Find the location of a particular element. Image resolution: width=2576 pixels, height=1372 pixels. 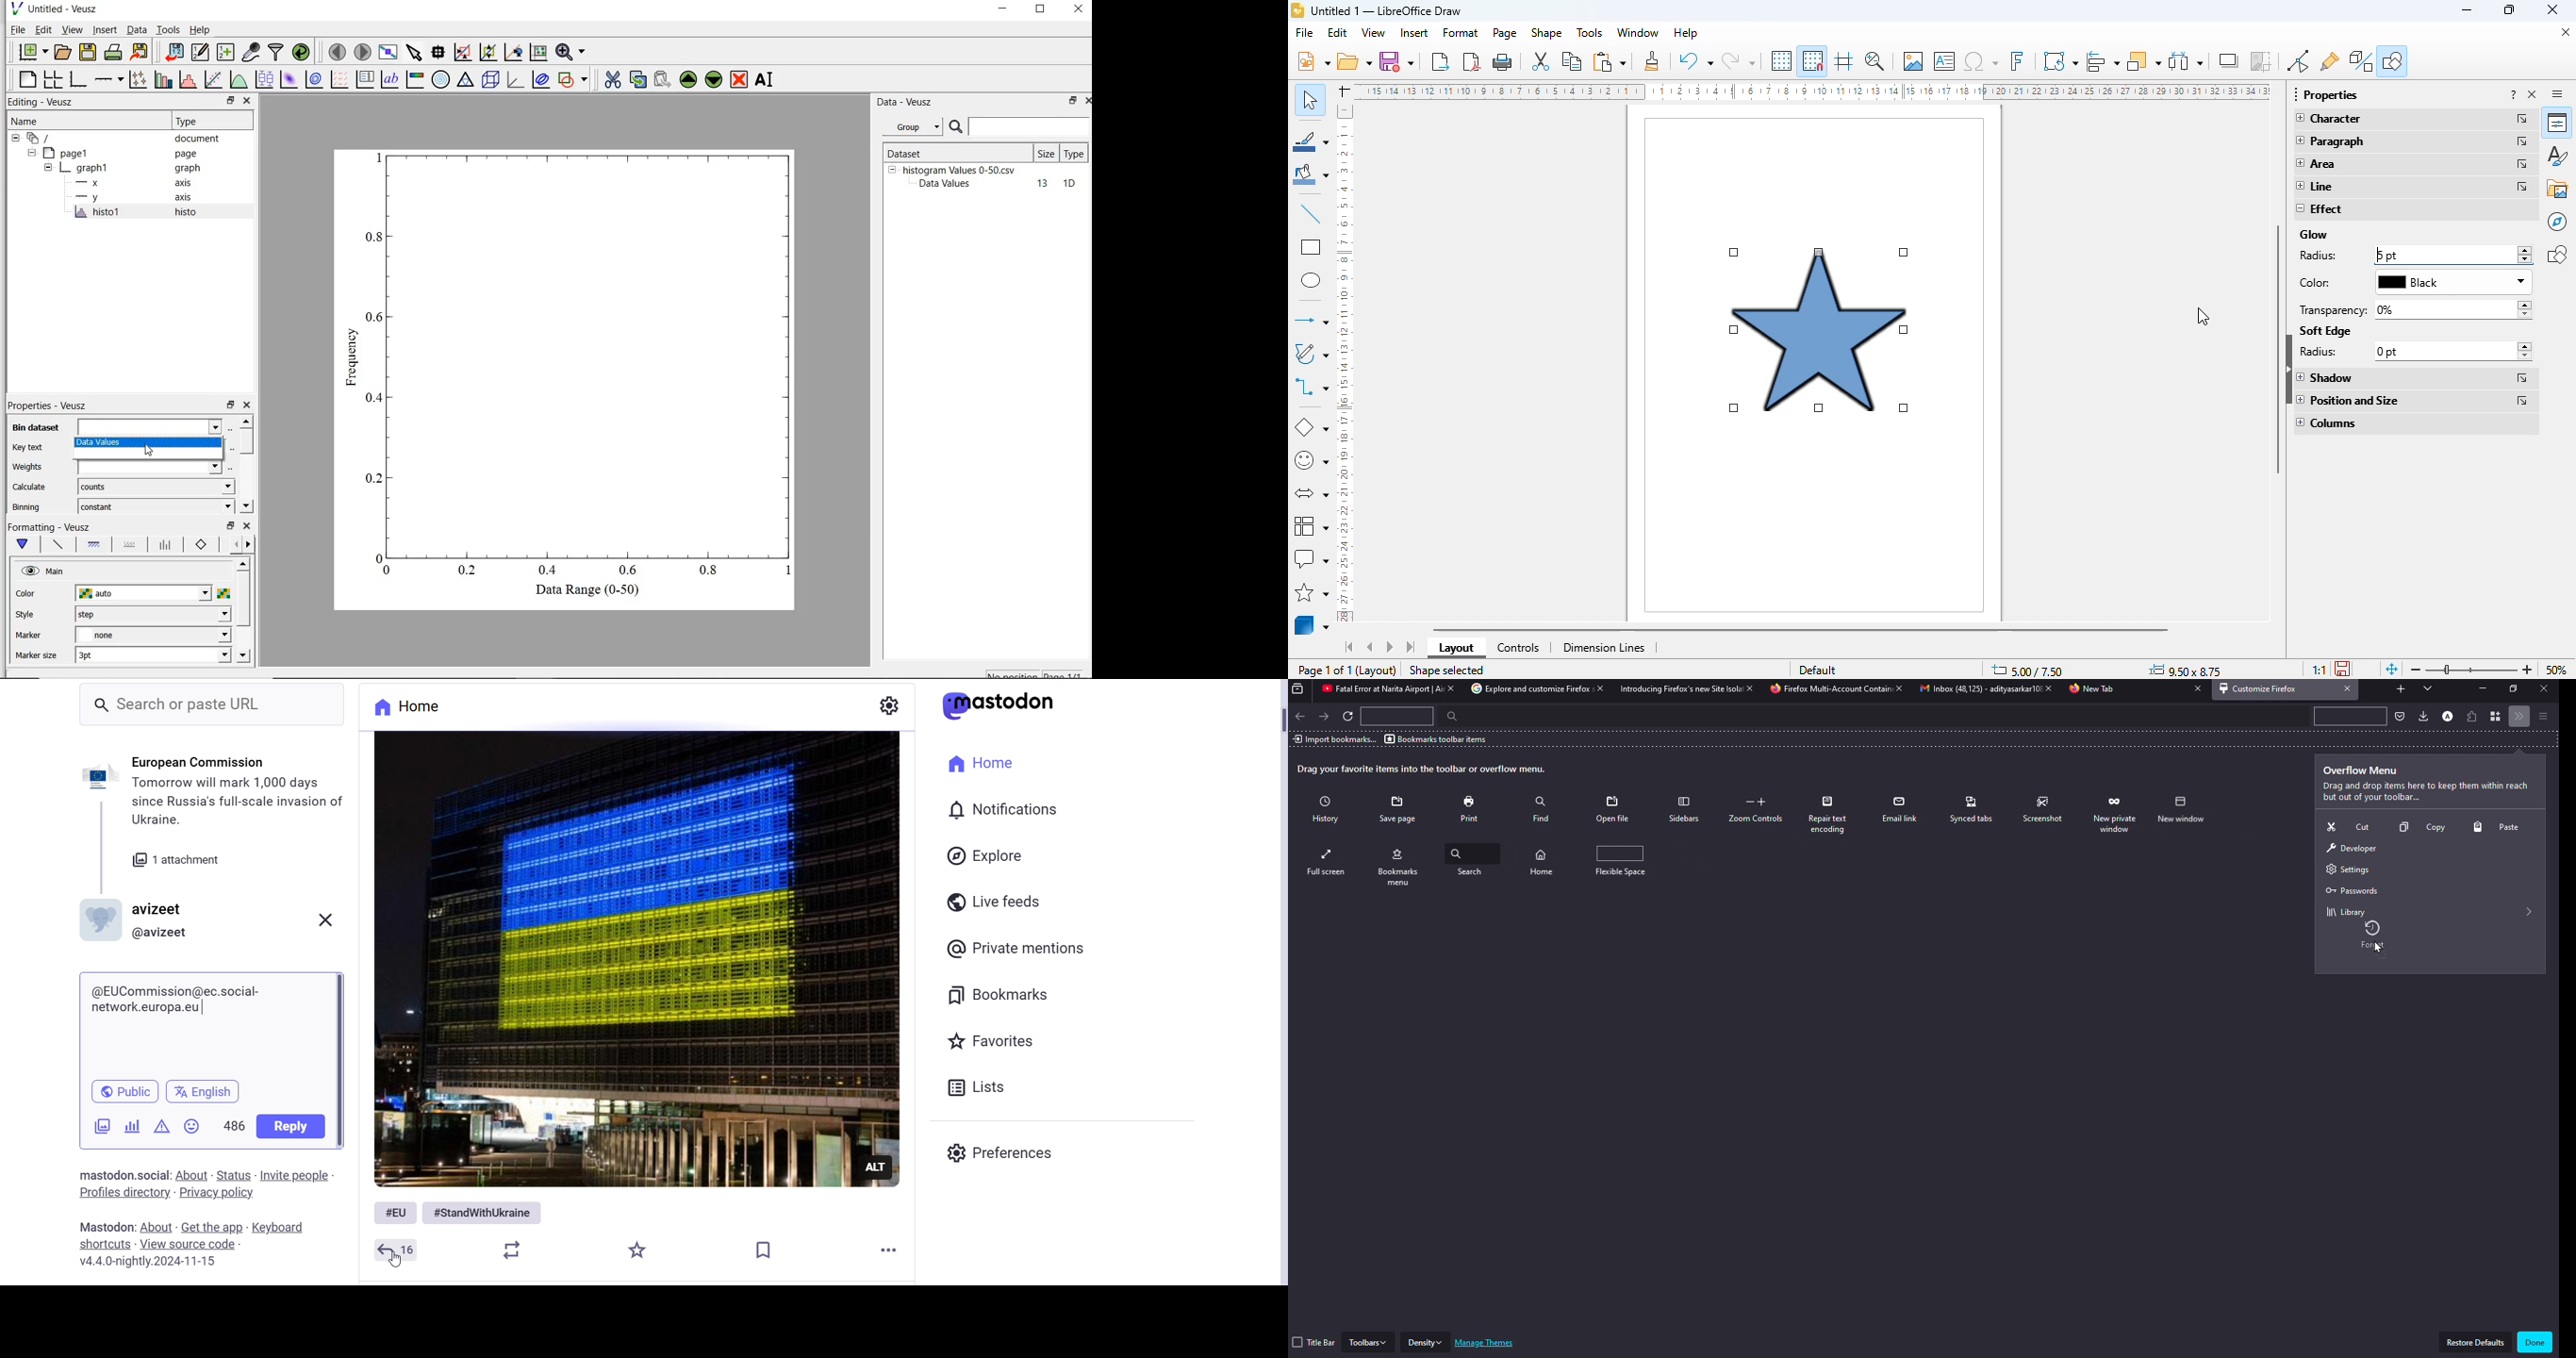

rename the selected widget is located at coordinates (766, 79).